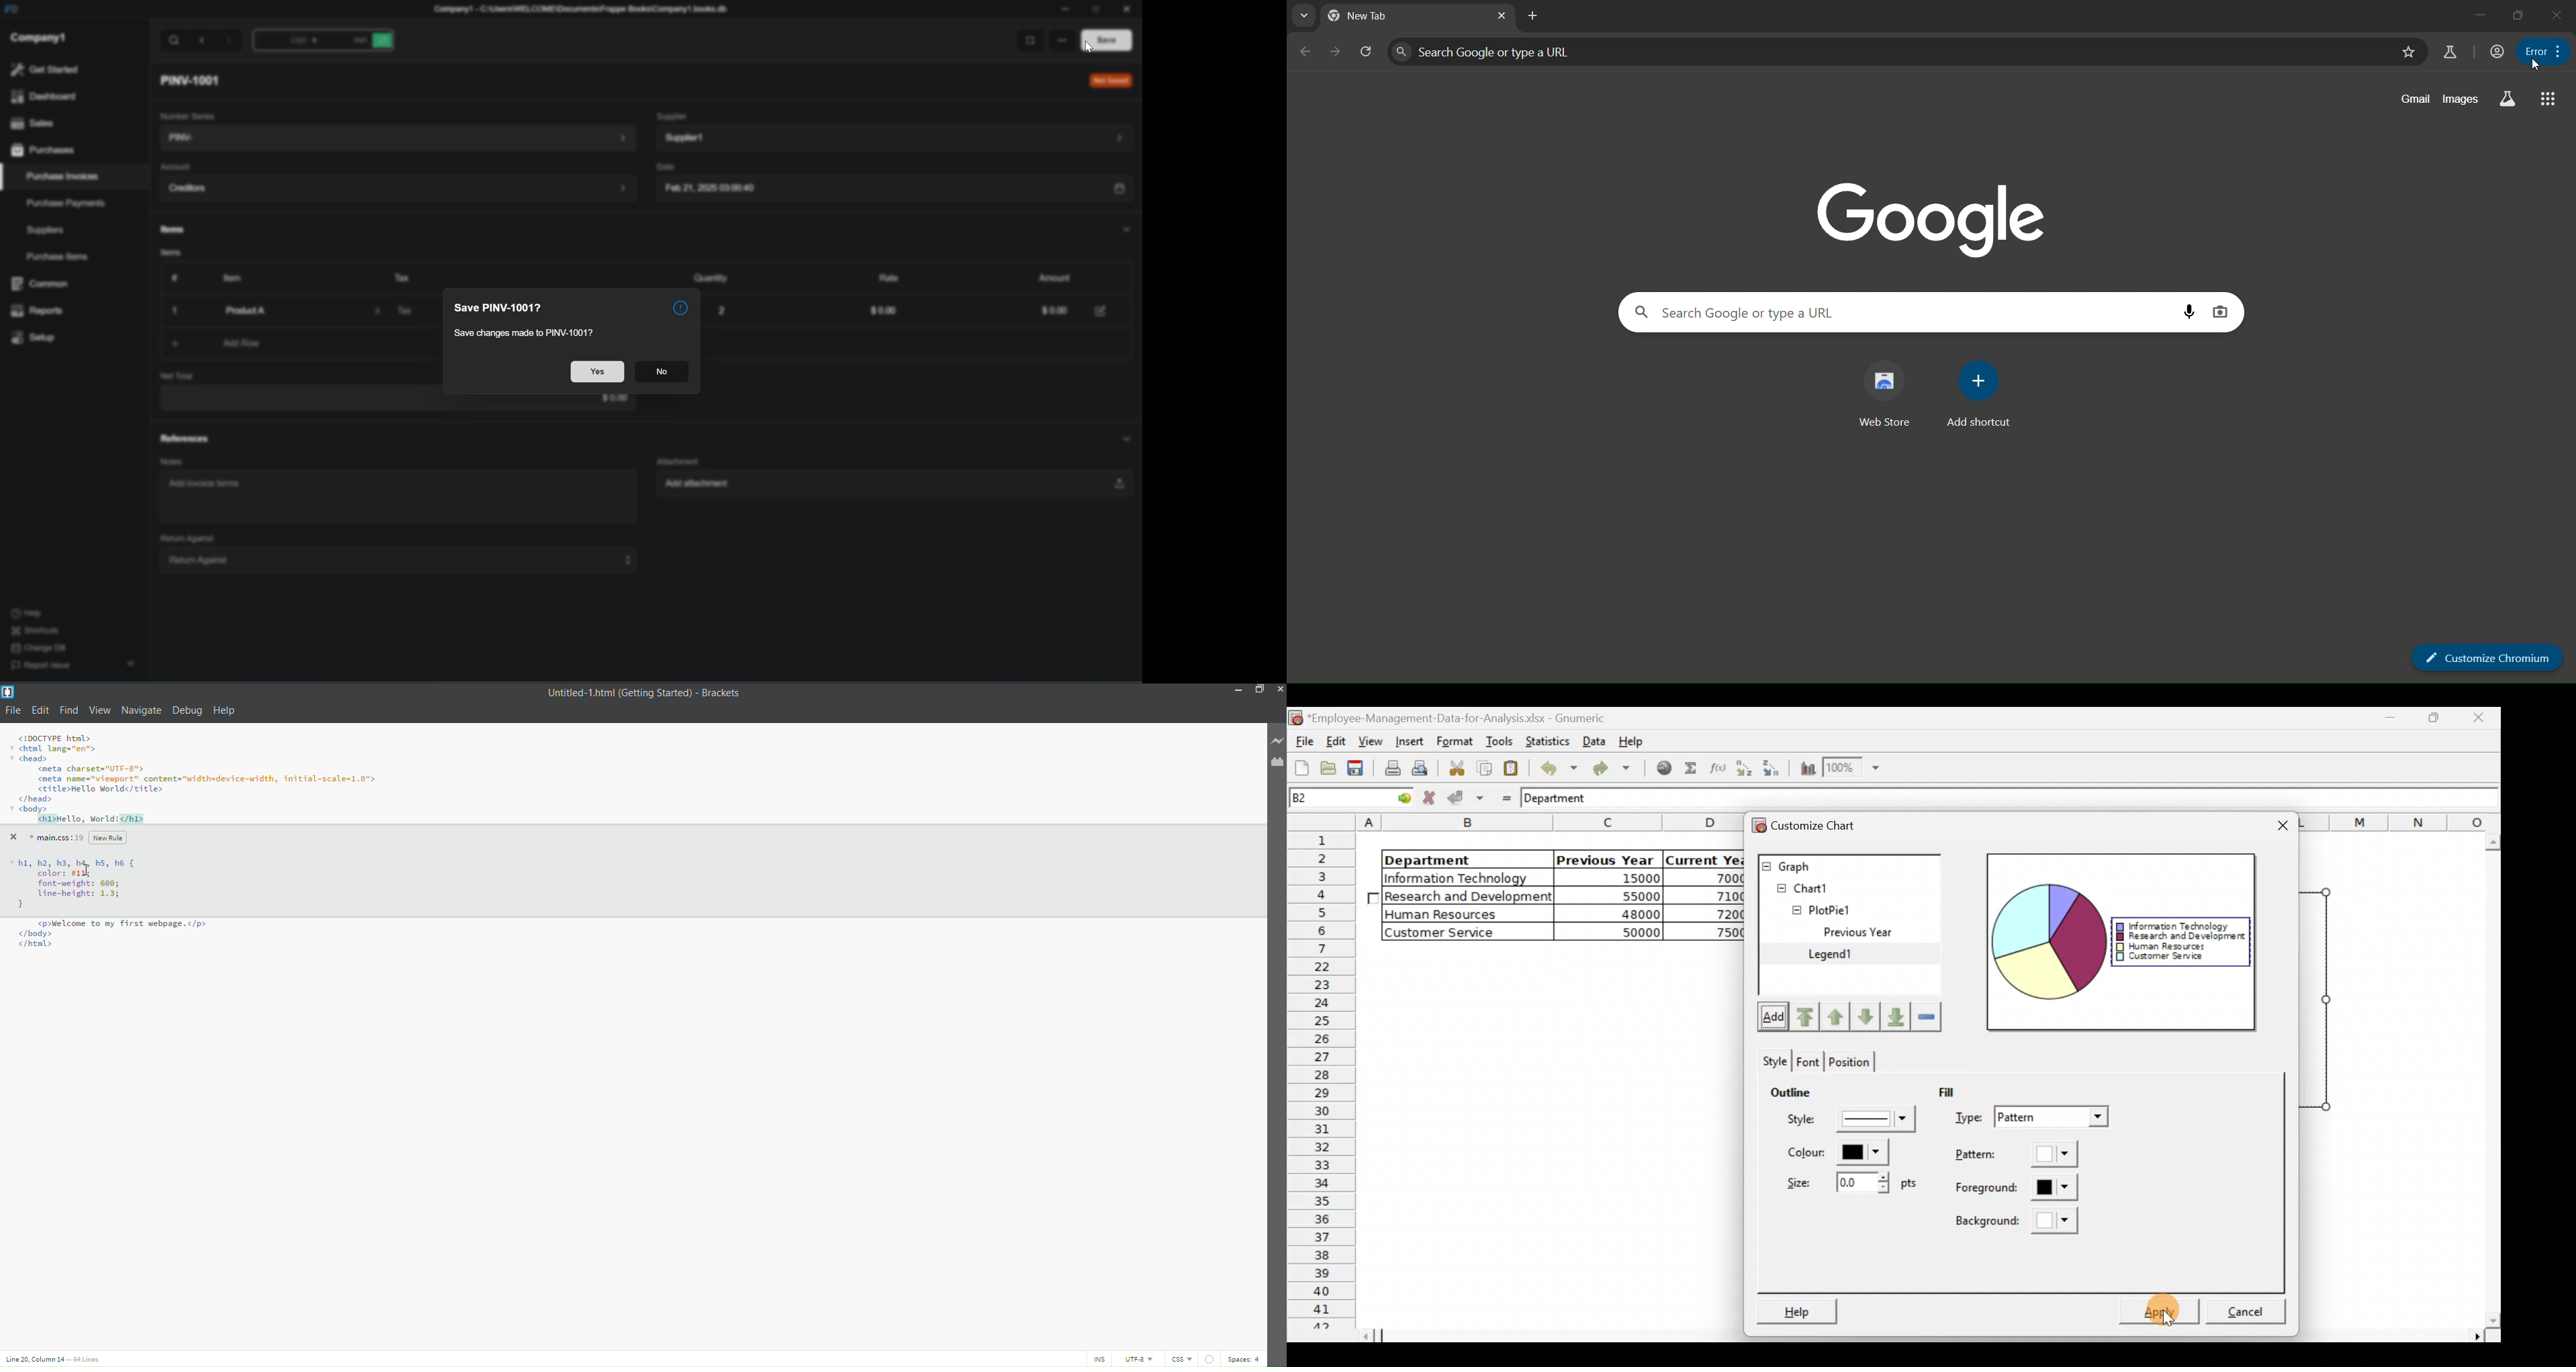  What do you see at coordinates (1665, 768) in the screenshot?
I see `Insert hyperlink` at bounding box center [1665, 768].